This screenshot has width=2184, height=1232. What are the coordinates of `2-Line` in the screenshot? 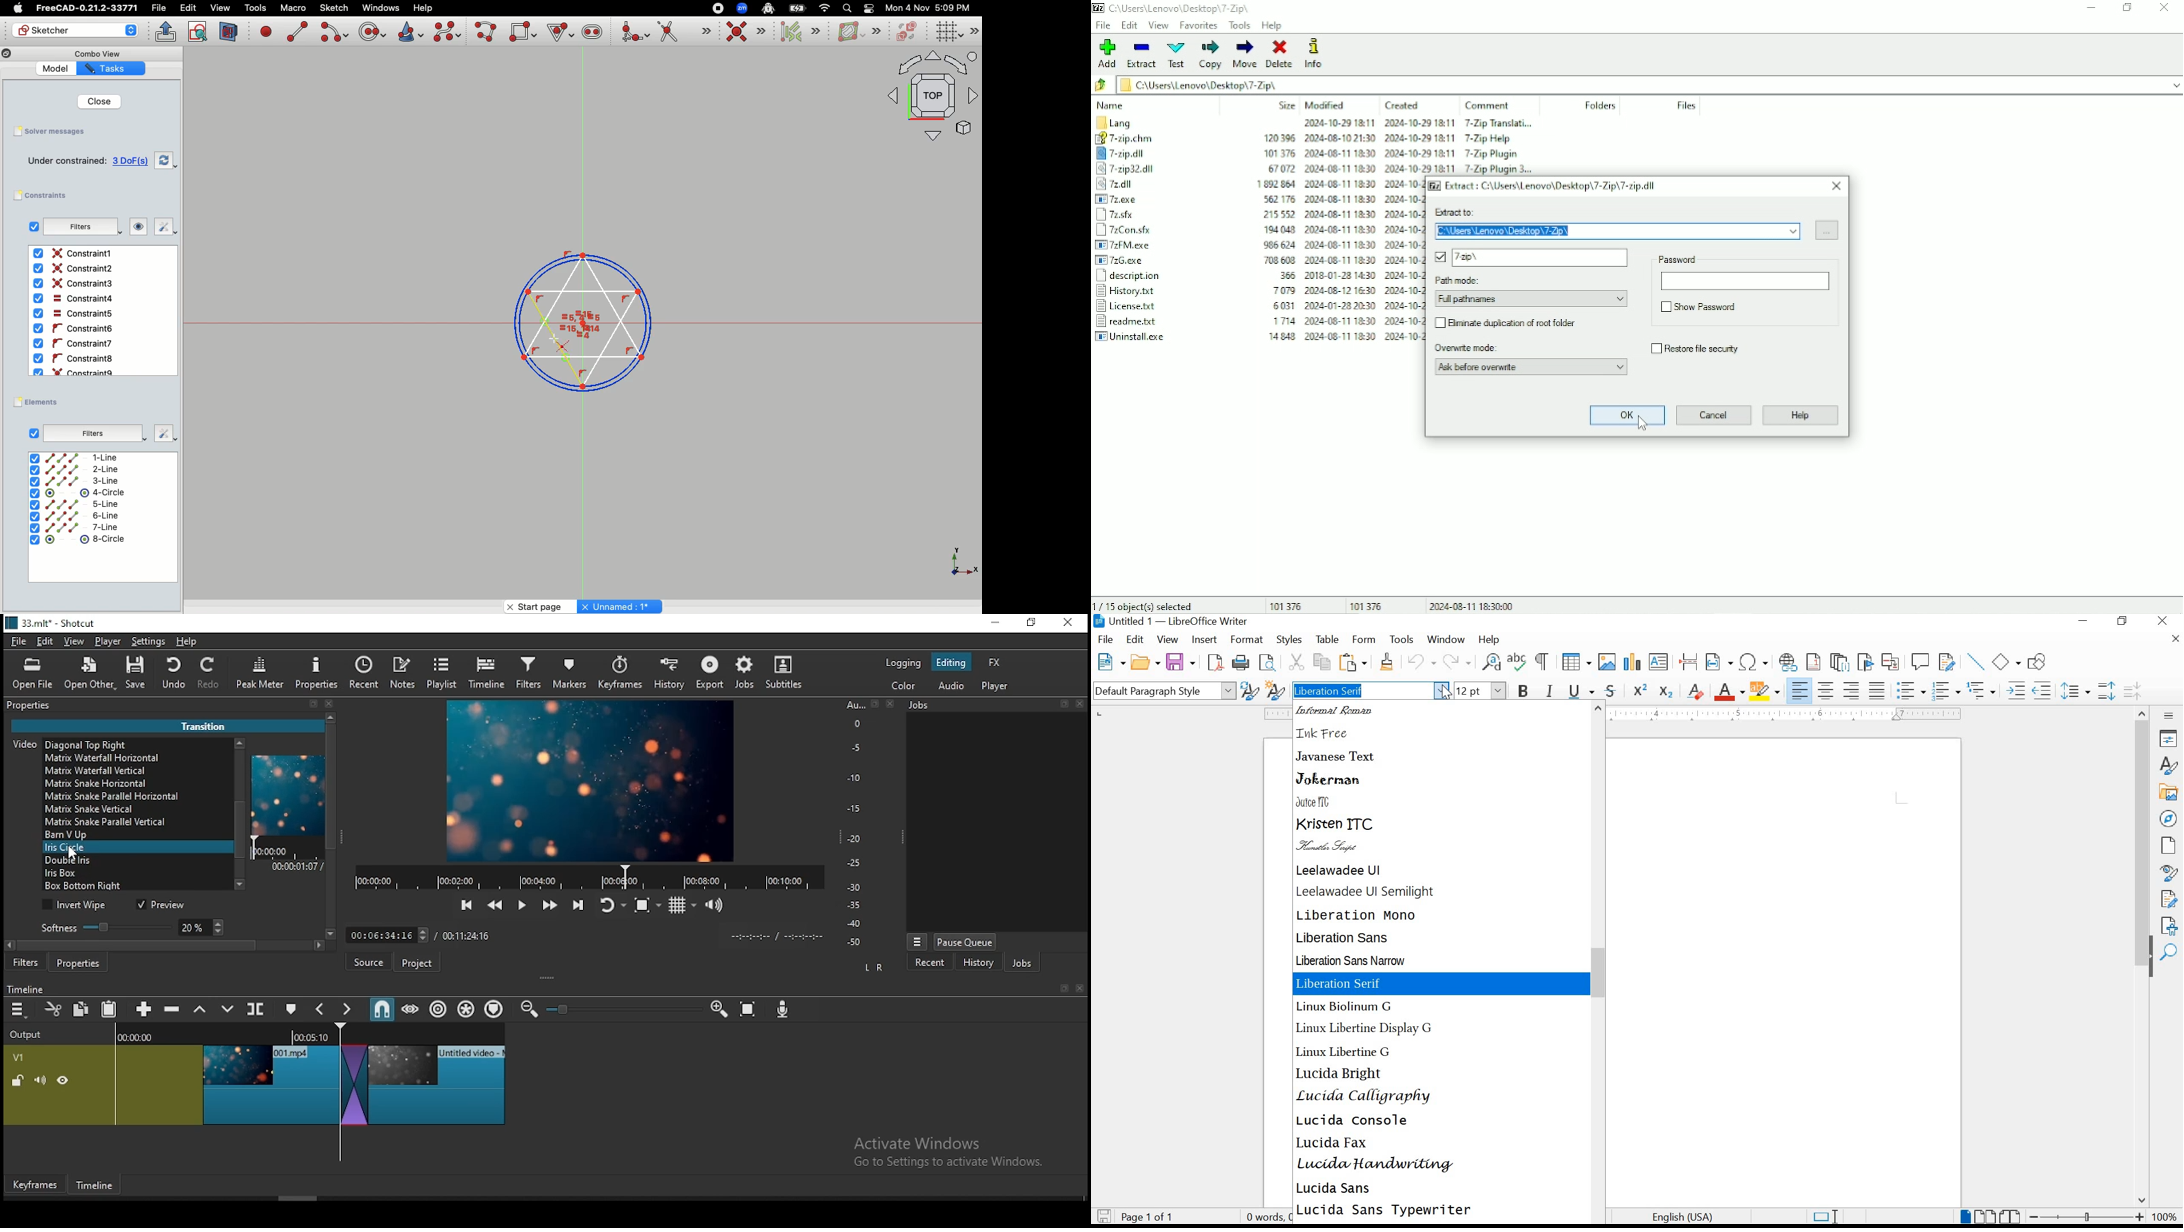 It's located at (83, 469).